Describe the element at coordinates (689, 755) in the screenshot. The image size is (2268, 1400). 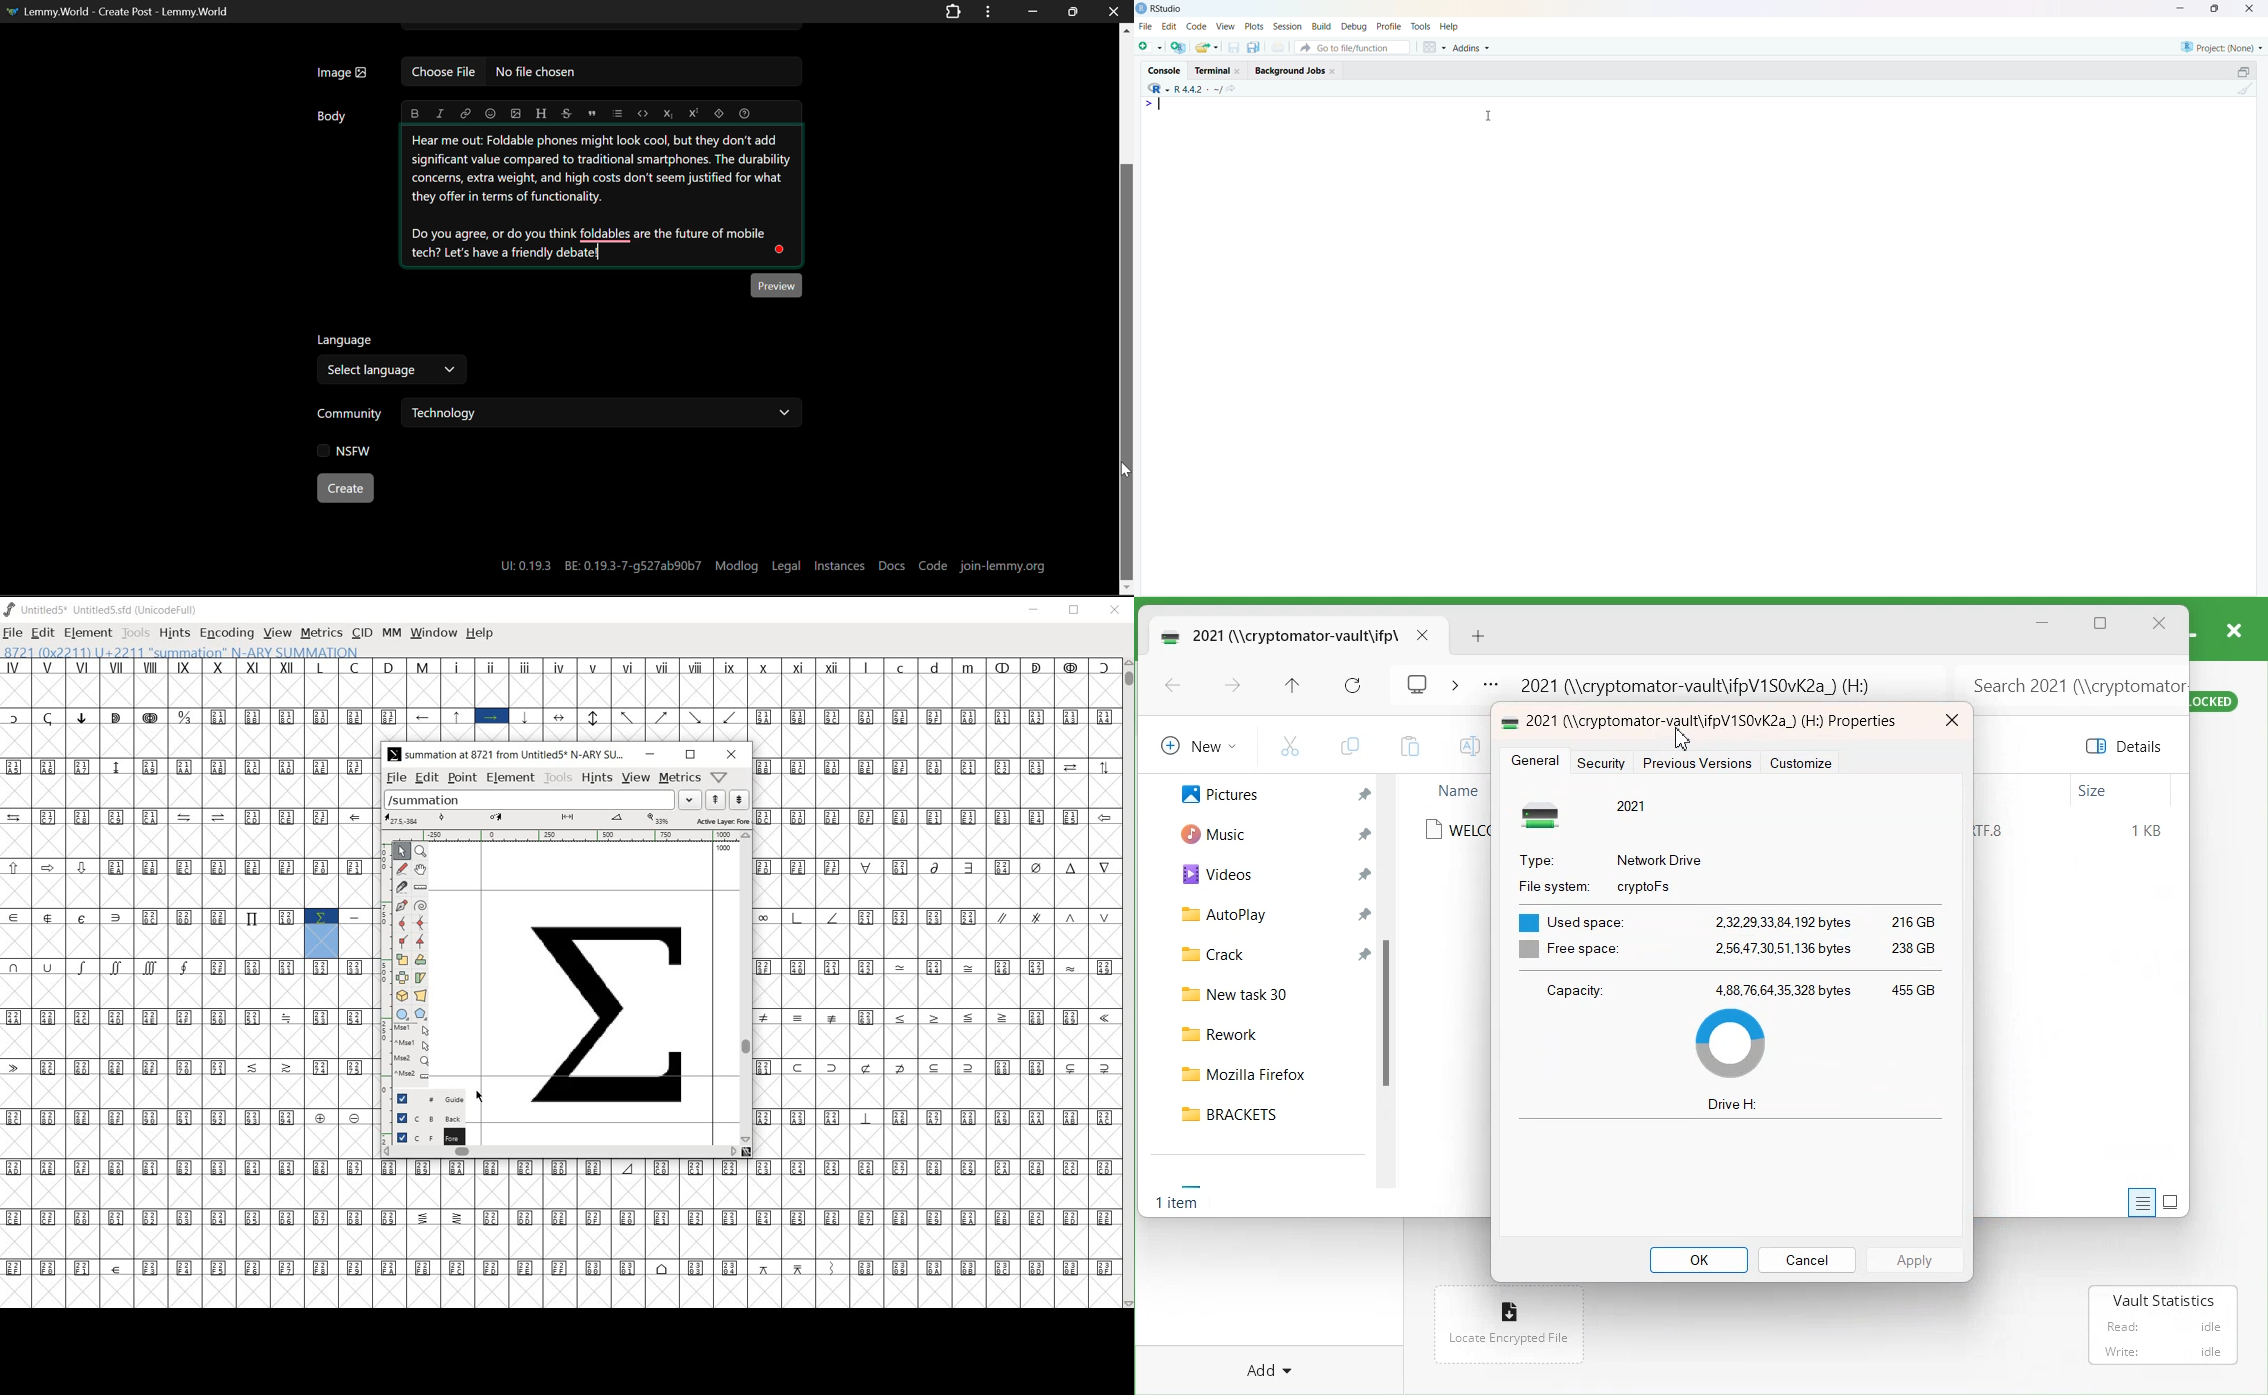
I see `restore` at that location.